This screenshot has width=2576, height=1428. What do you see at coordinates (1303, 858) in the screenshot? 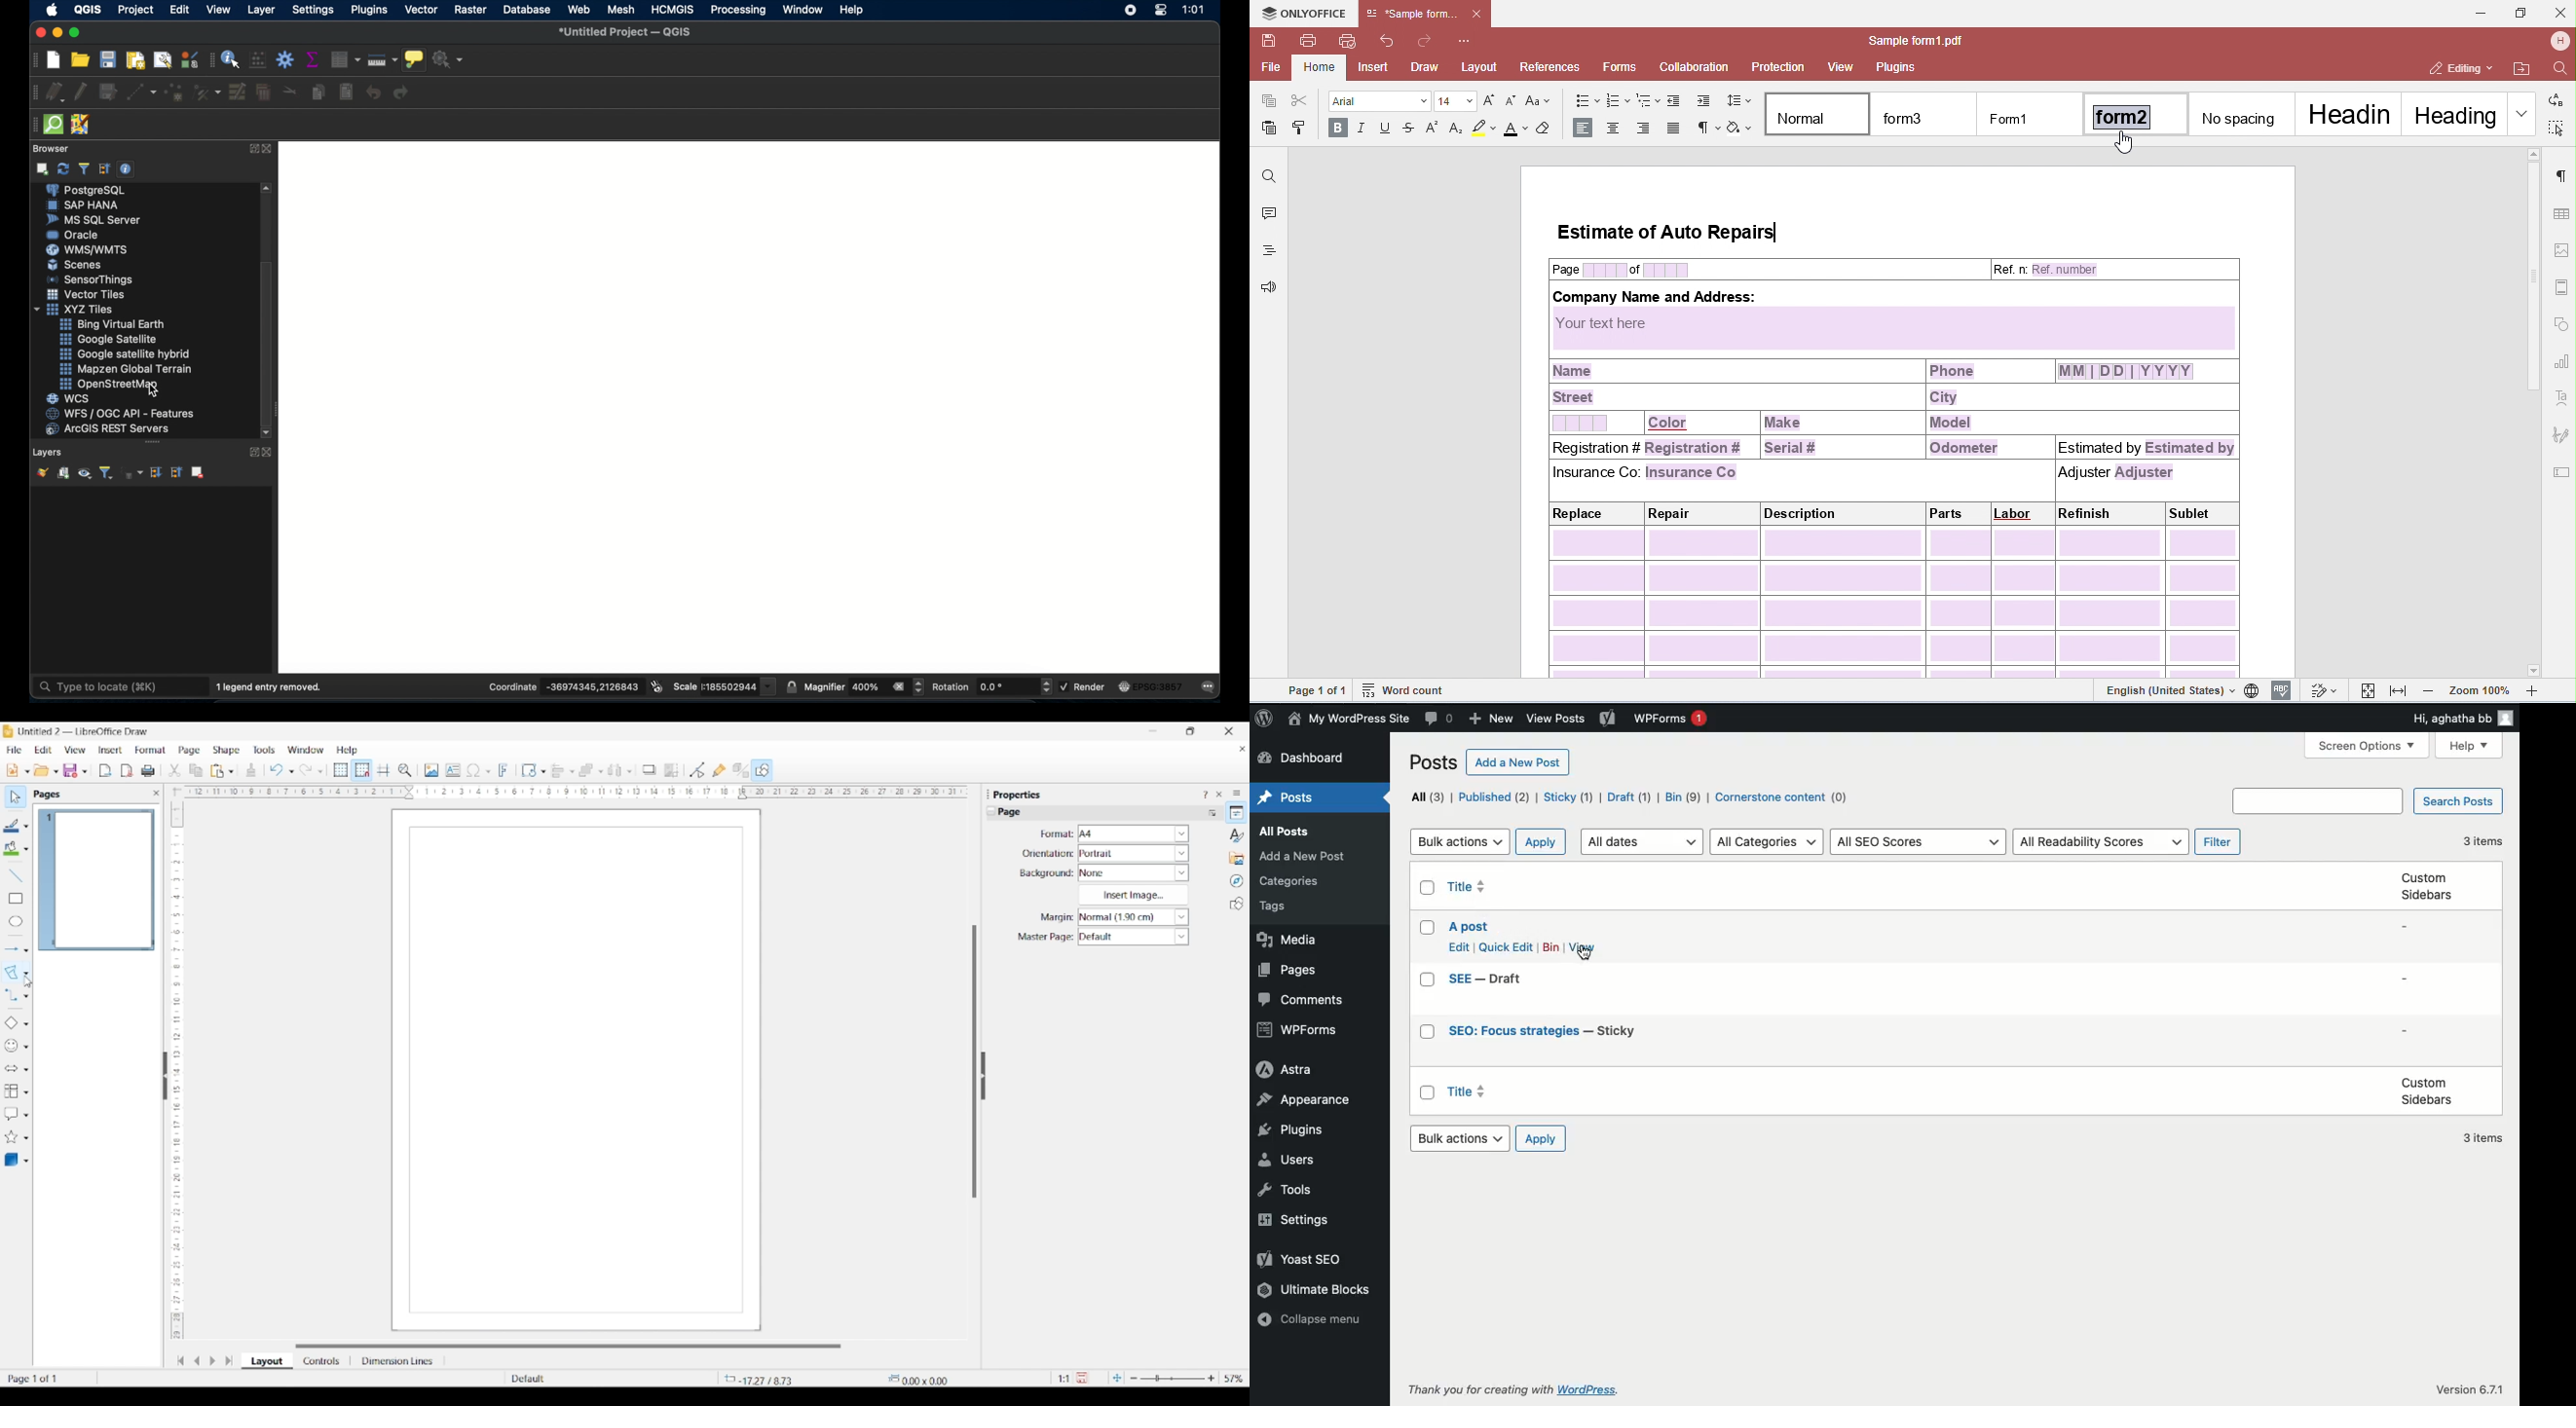
I see `` at bounding box center [1303, 858].